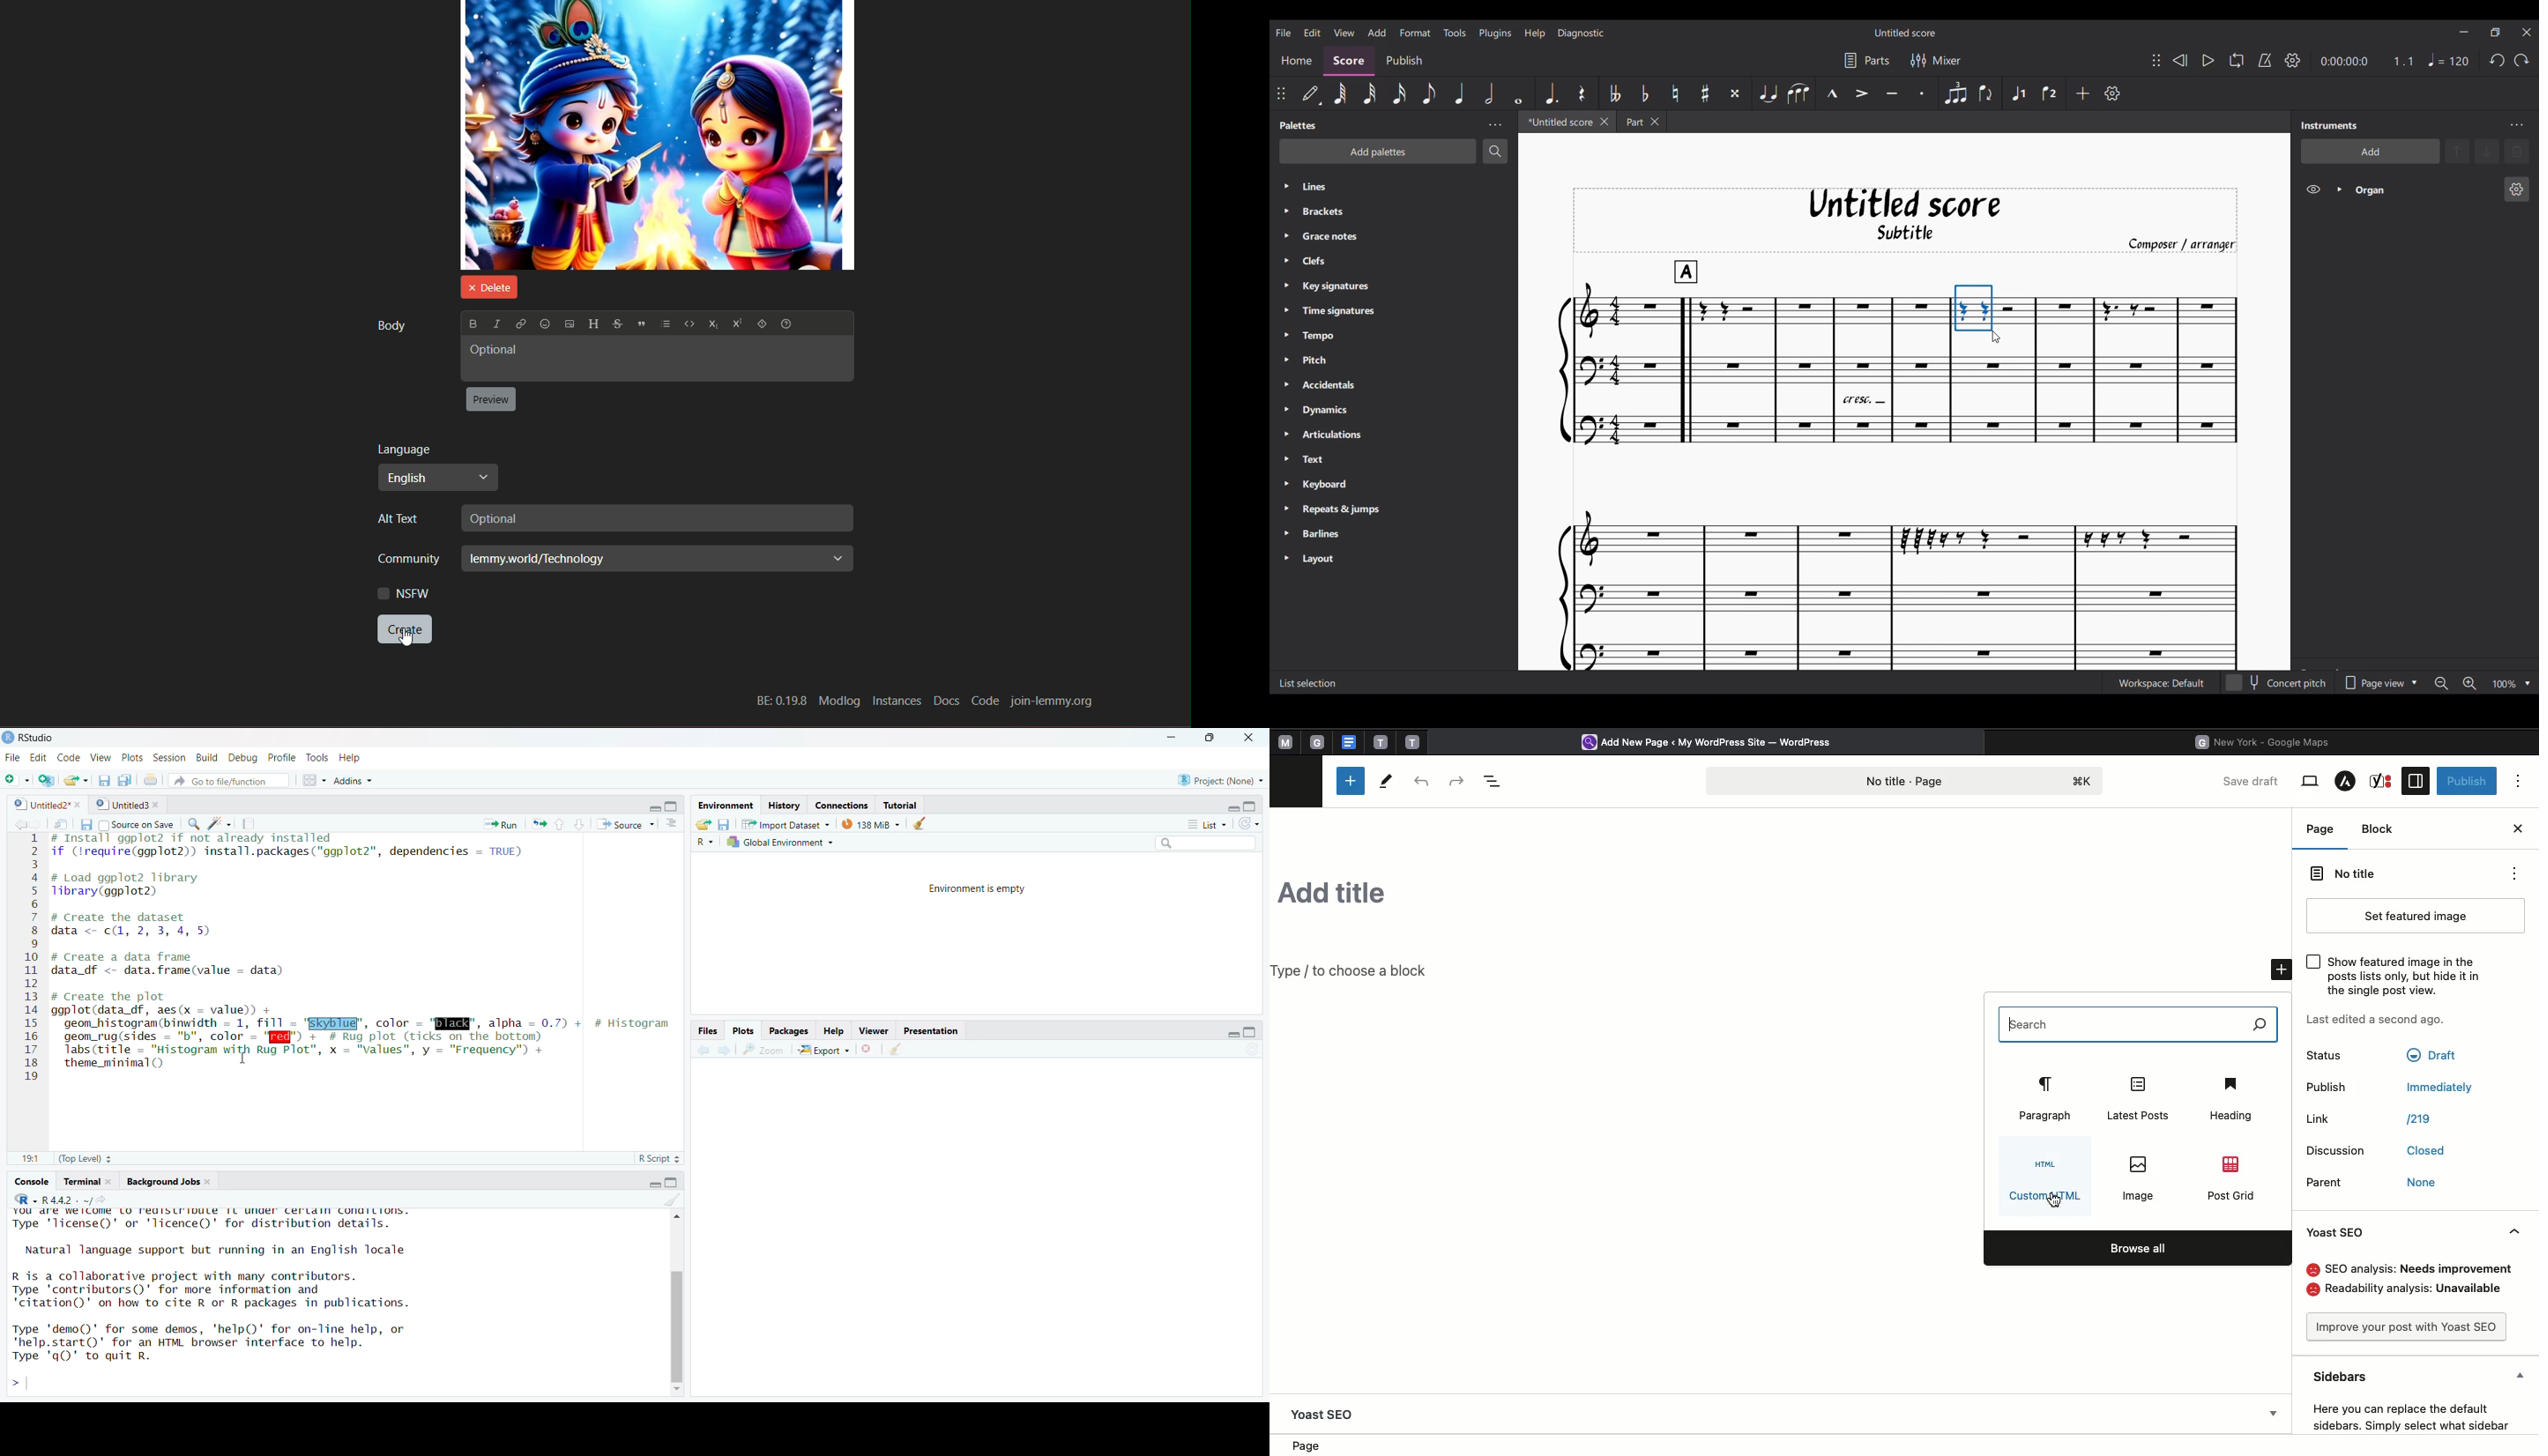 This screenshot has height=1456, width=2548. What do you see at coordinates (390, 325) in the screenshot?
I see `Body` at bounding box center [390, 325].